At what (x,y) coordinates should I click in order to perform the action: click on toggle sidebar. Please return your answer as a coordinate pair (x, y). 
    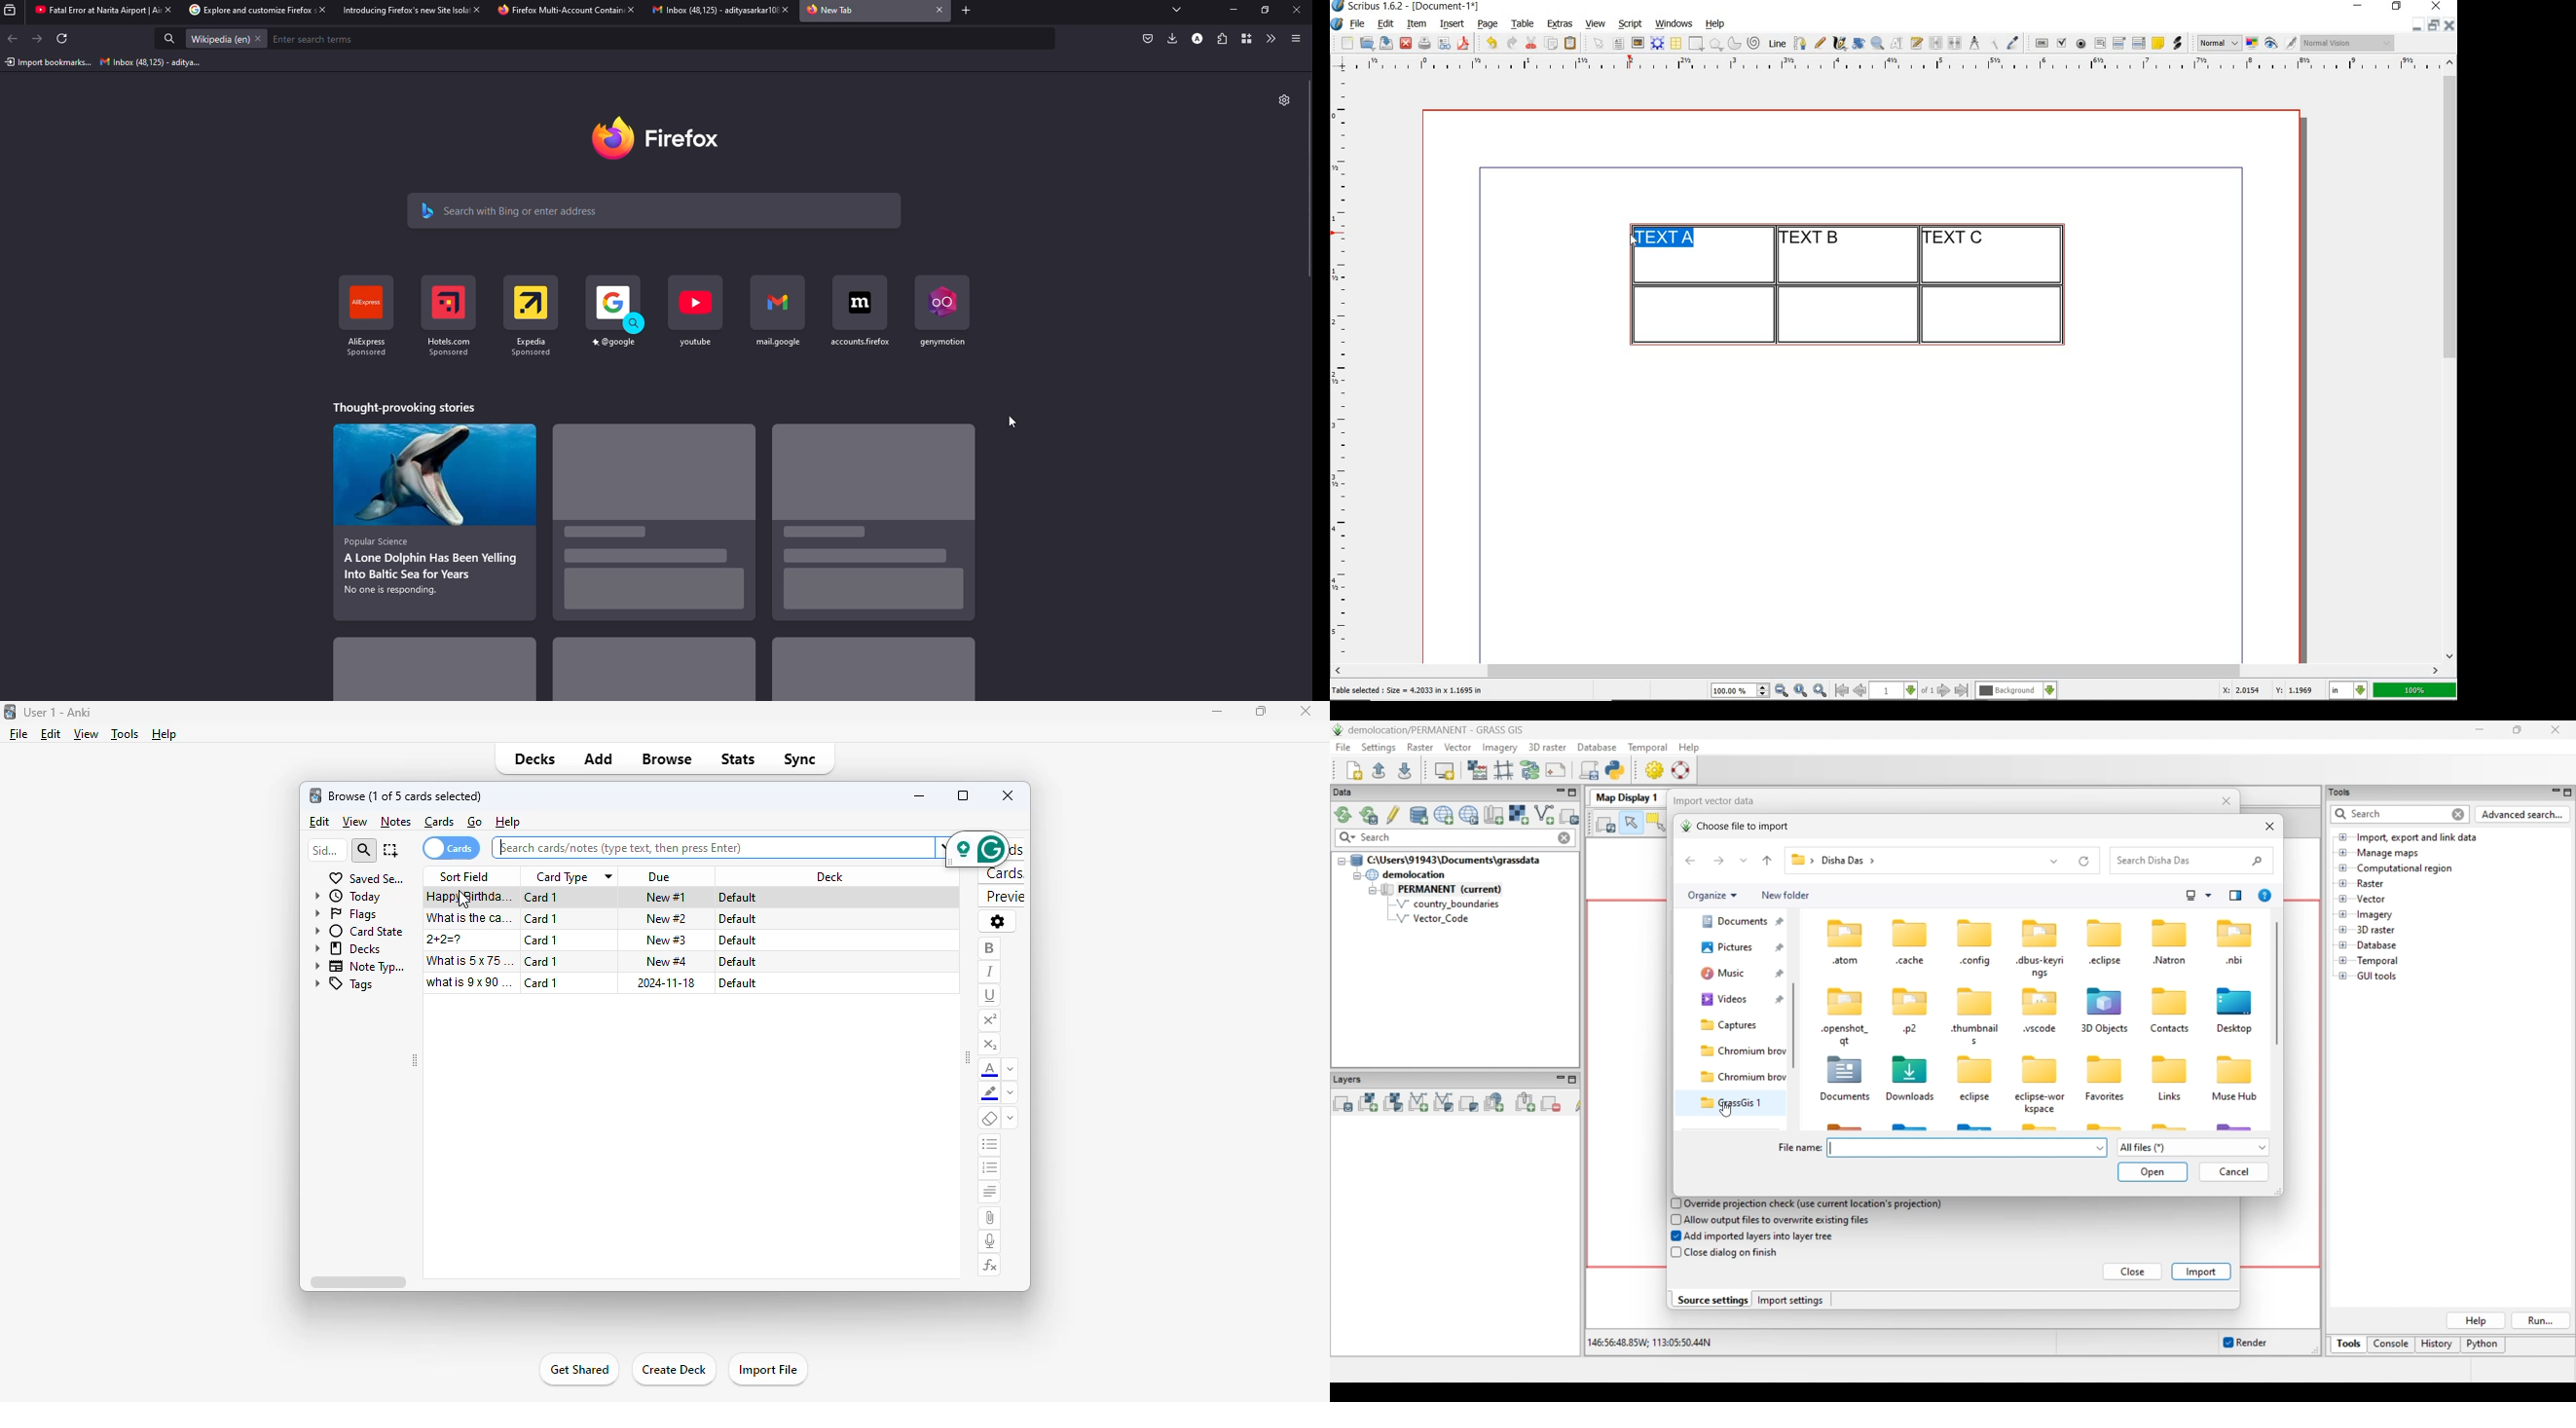
    Looking at the image, I should click on (415, 1060).